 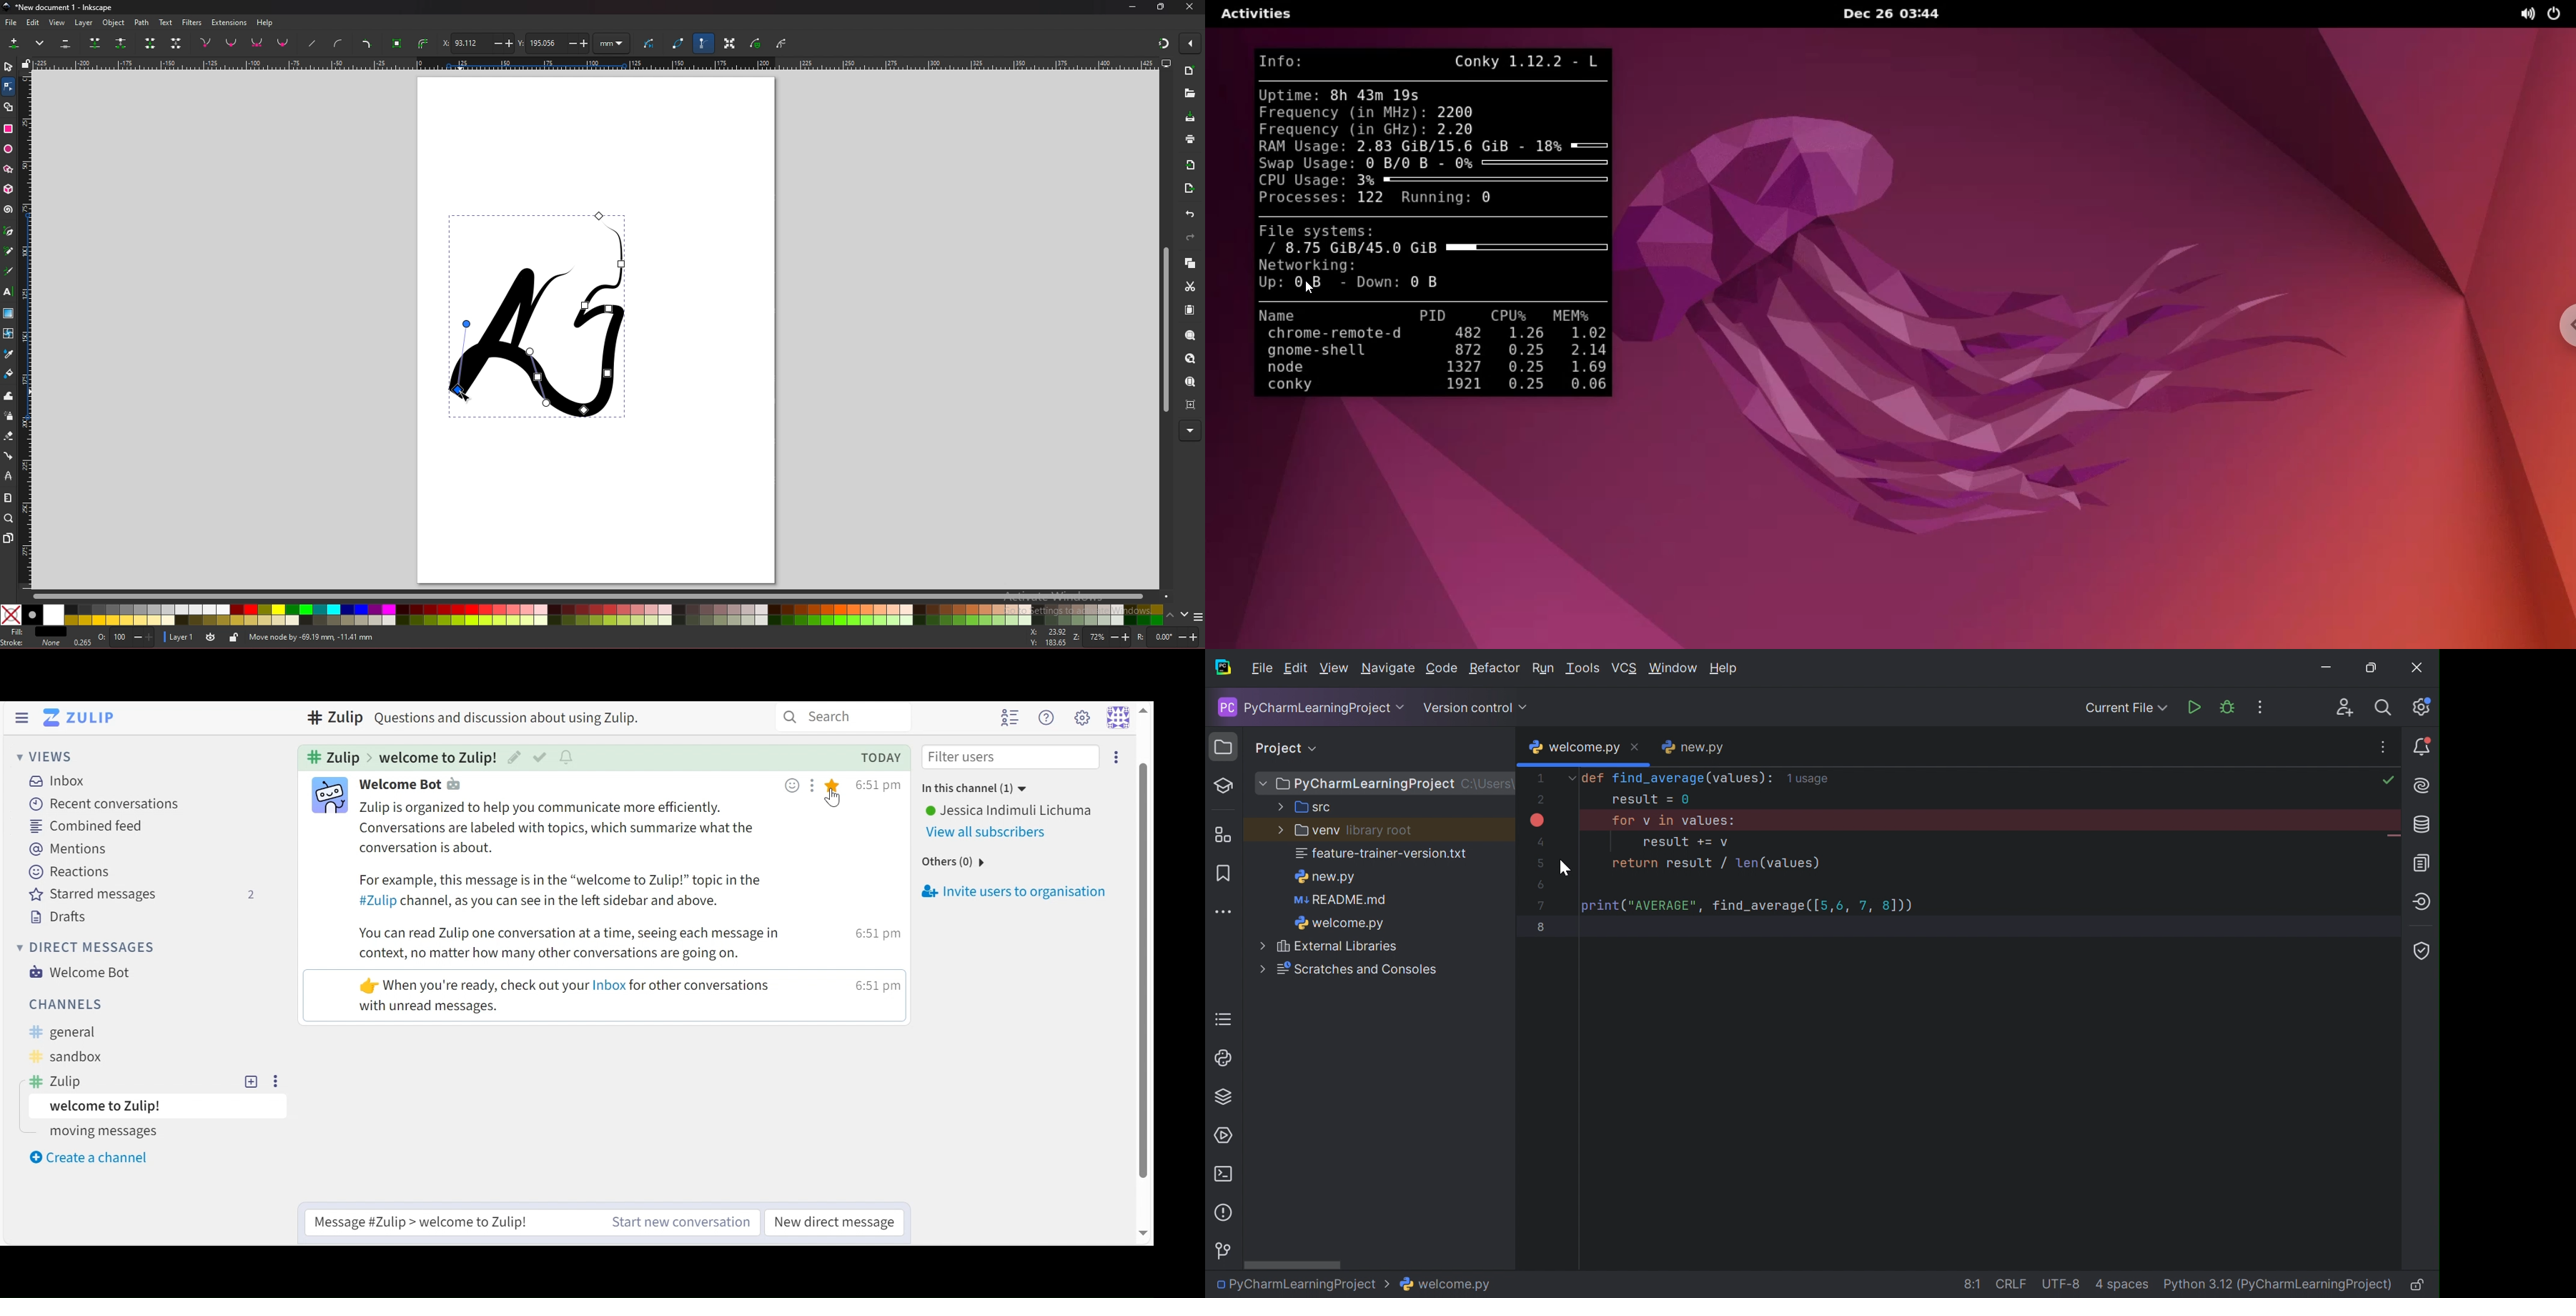 What do you see at coordinates (880, 758) in the screenshot?
I see `today` at bounding box center [880, 758].